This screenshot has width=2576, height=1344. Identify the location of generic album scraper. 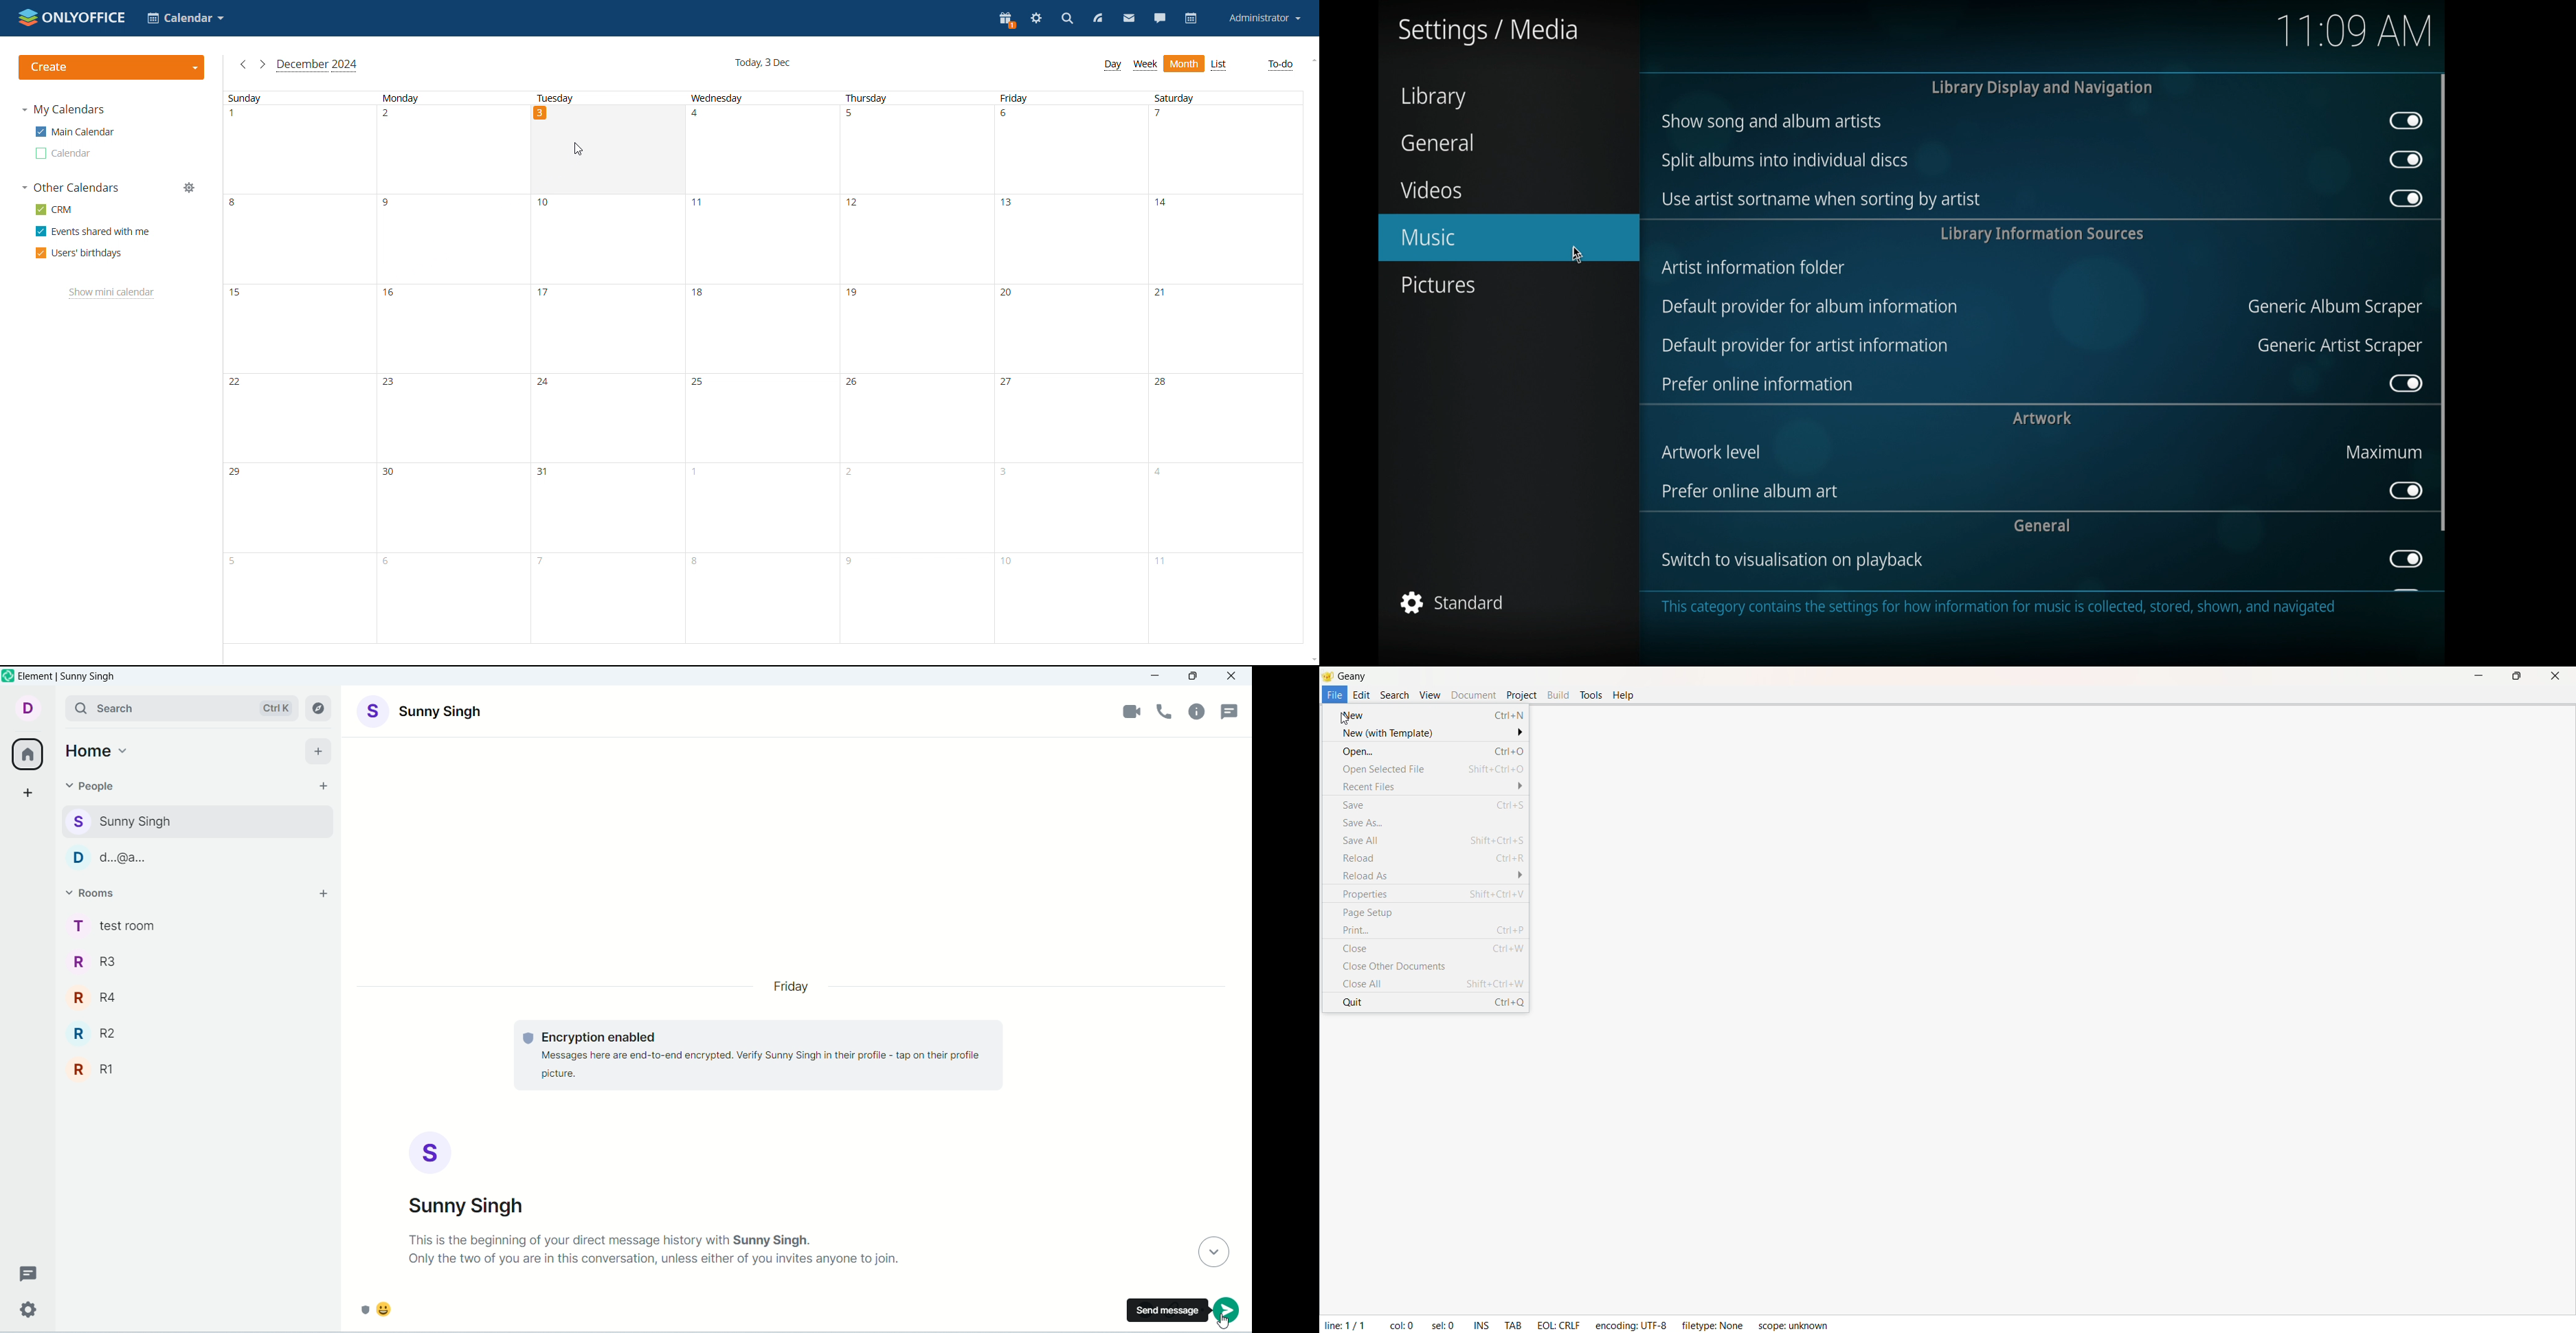
(2335, 307).